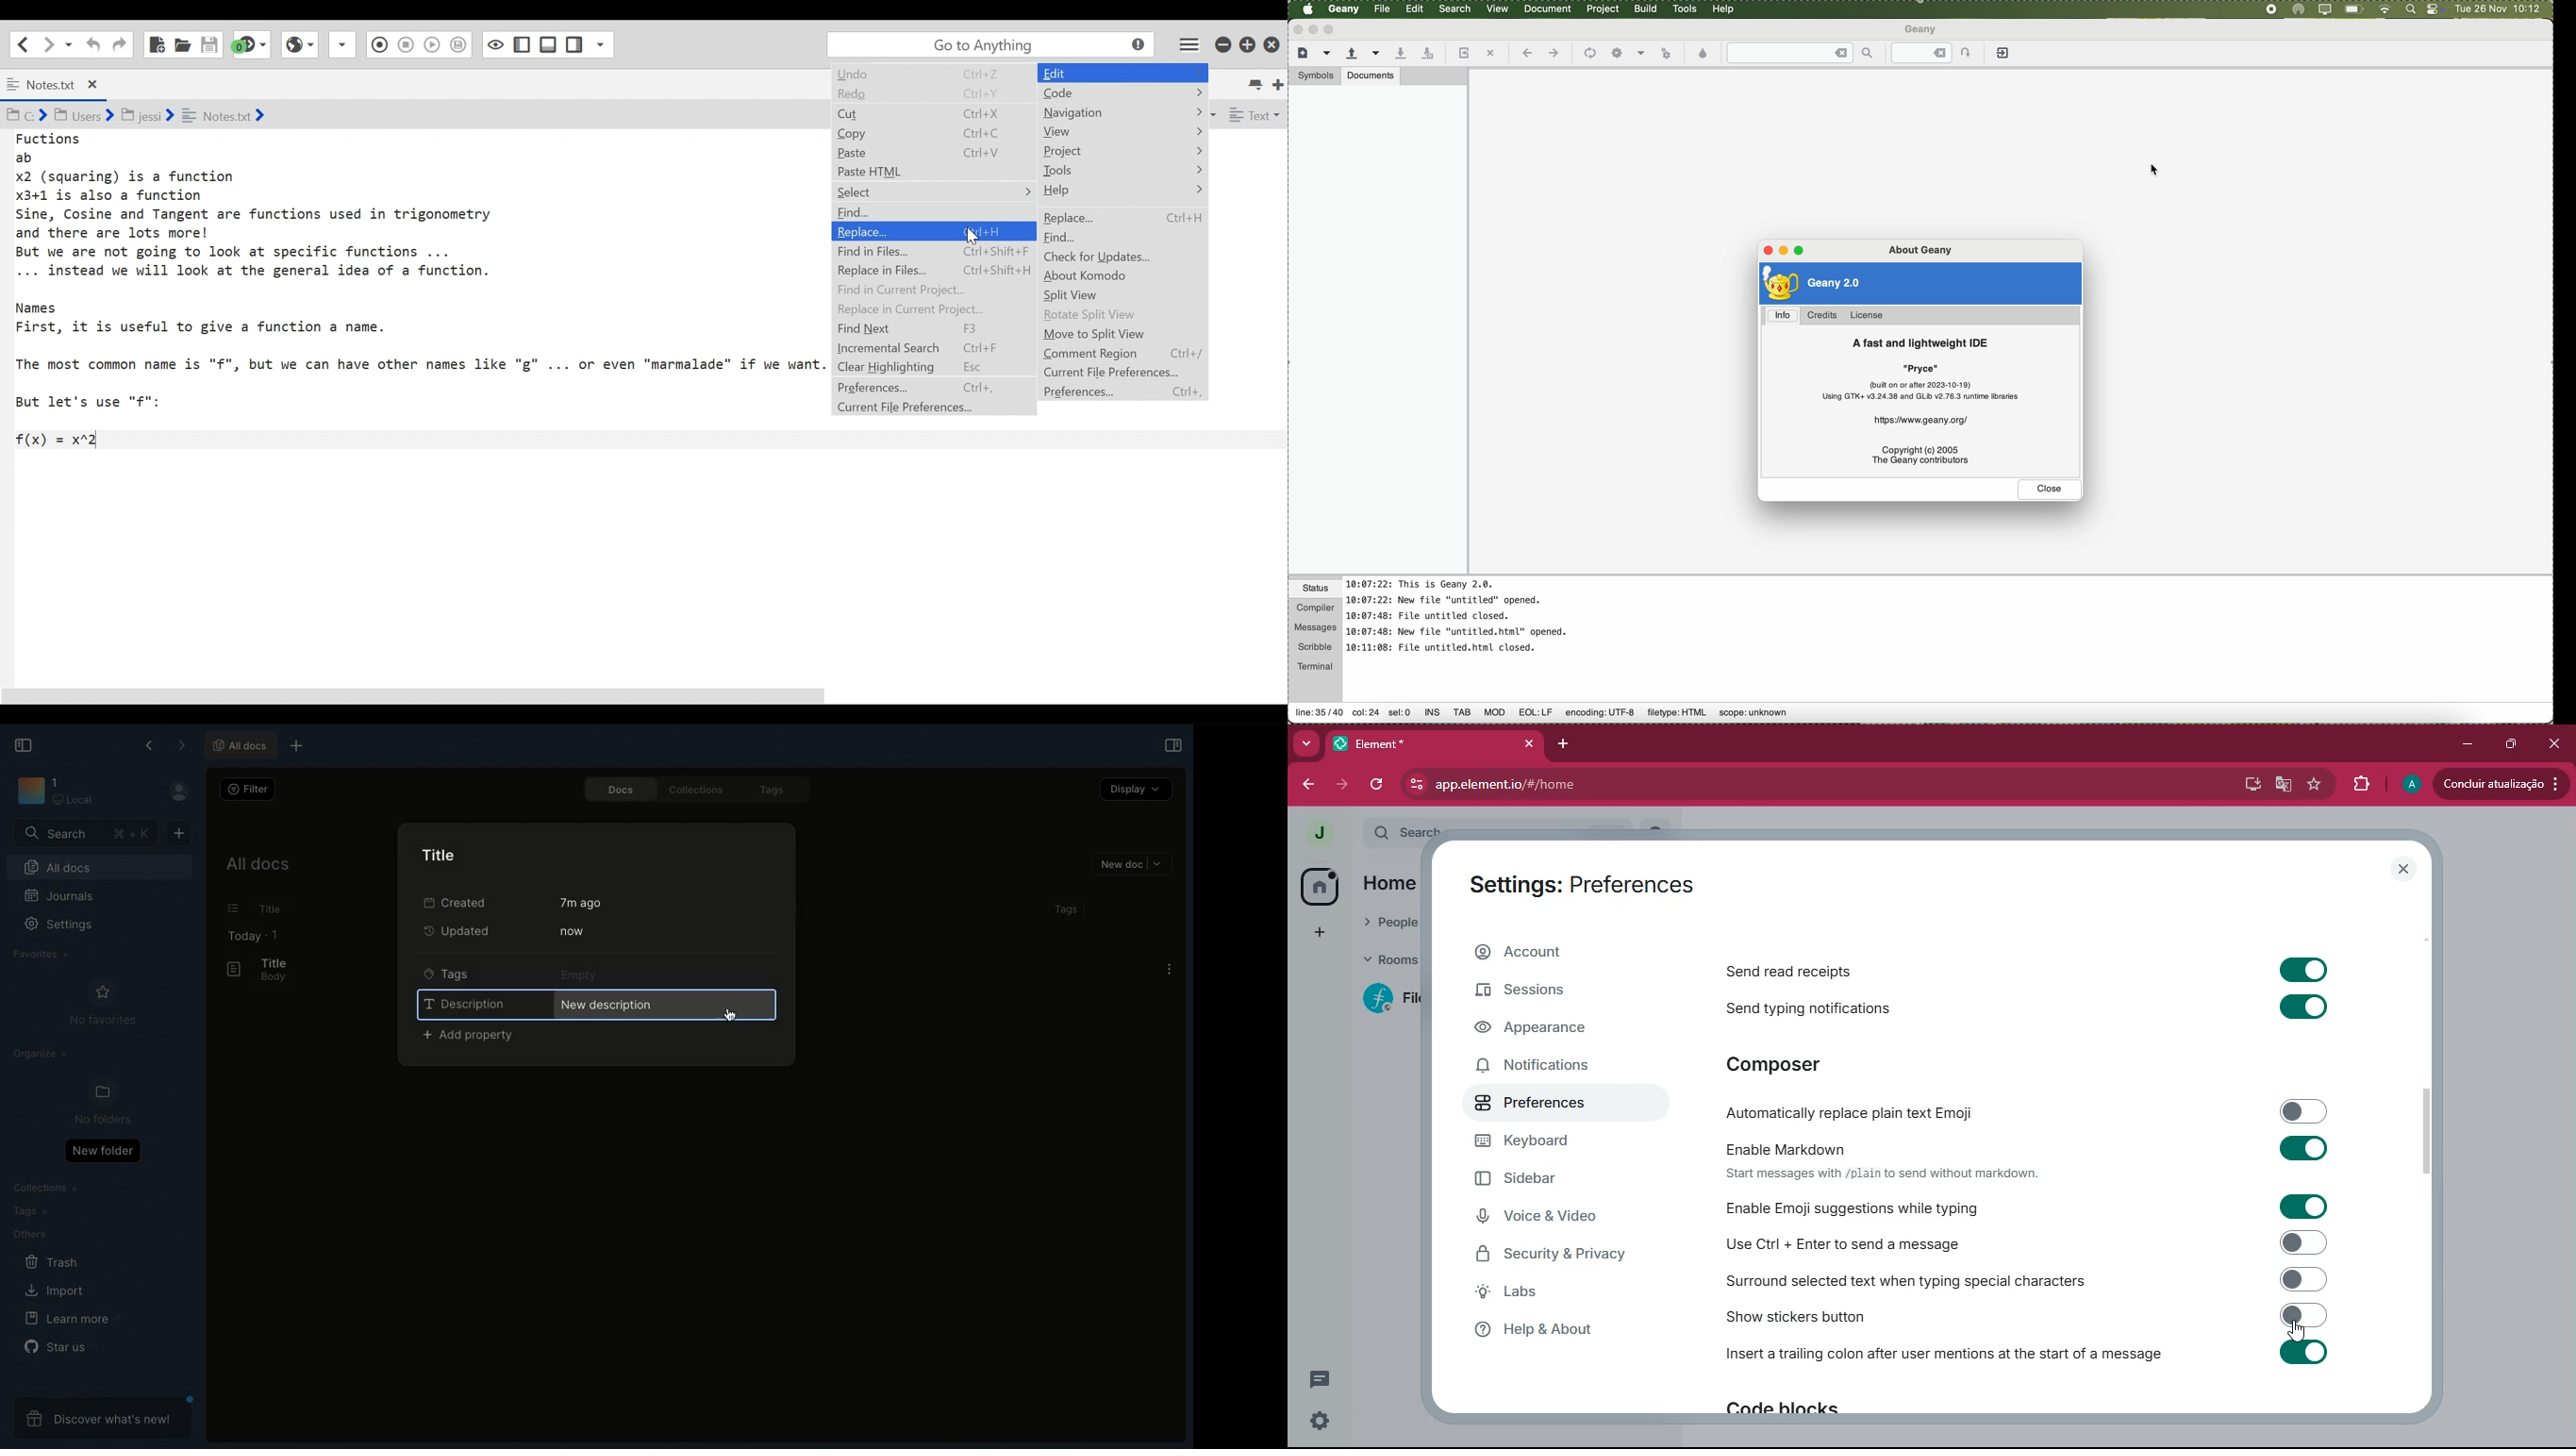 Image resolution: width=2576 pixels, height=1456 pixels. What do you see at coordinates (1299, 31) in the screenshot?
I see `Close Geany` at bounding box center [1299, 31].